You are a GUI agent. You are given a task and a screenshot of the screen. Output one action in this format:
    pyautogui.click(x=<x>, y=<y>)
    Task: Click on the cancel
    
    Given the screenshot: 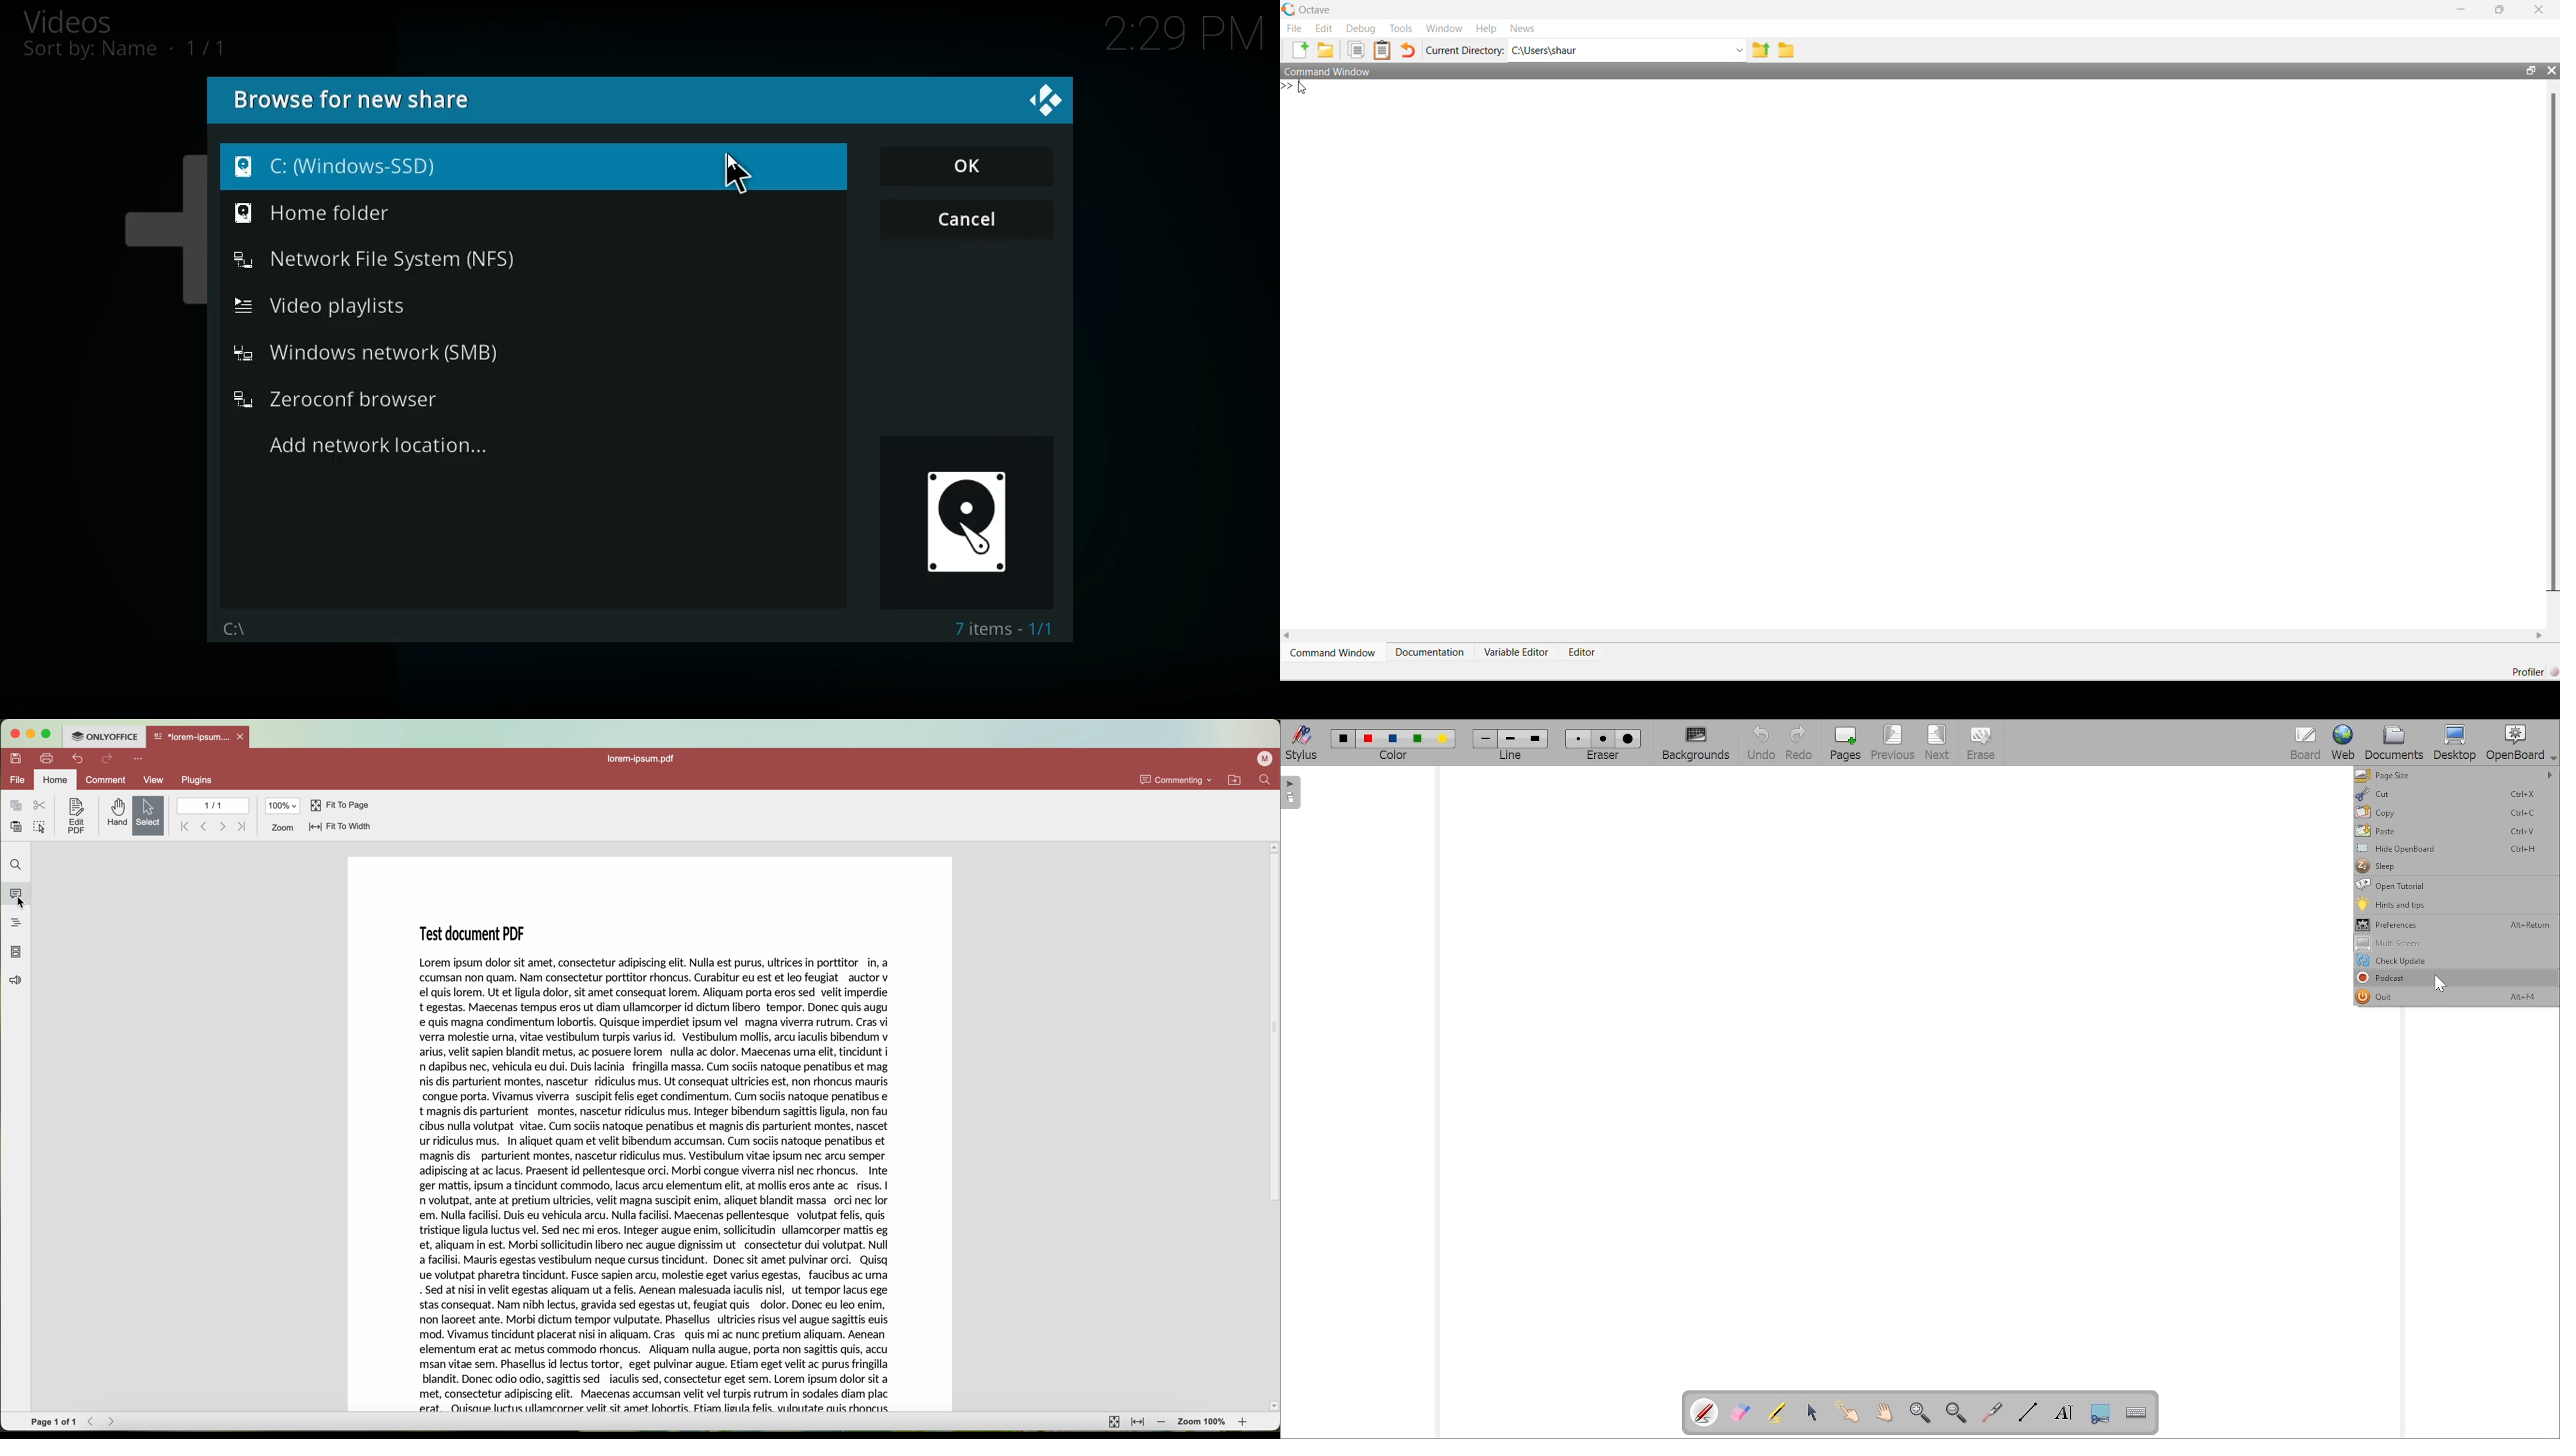 What is the action you would take?
    pyautogui.click(x=965, y=222)
    